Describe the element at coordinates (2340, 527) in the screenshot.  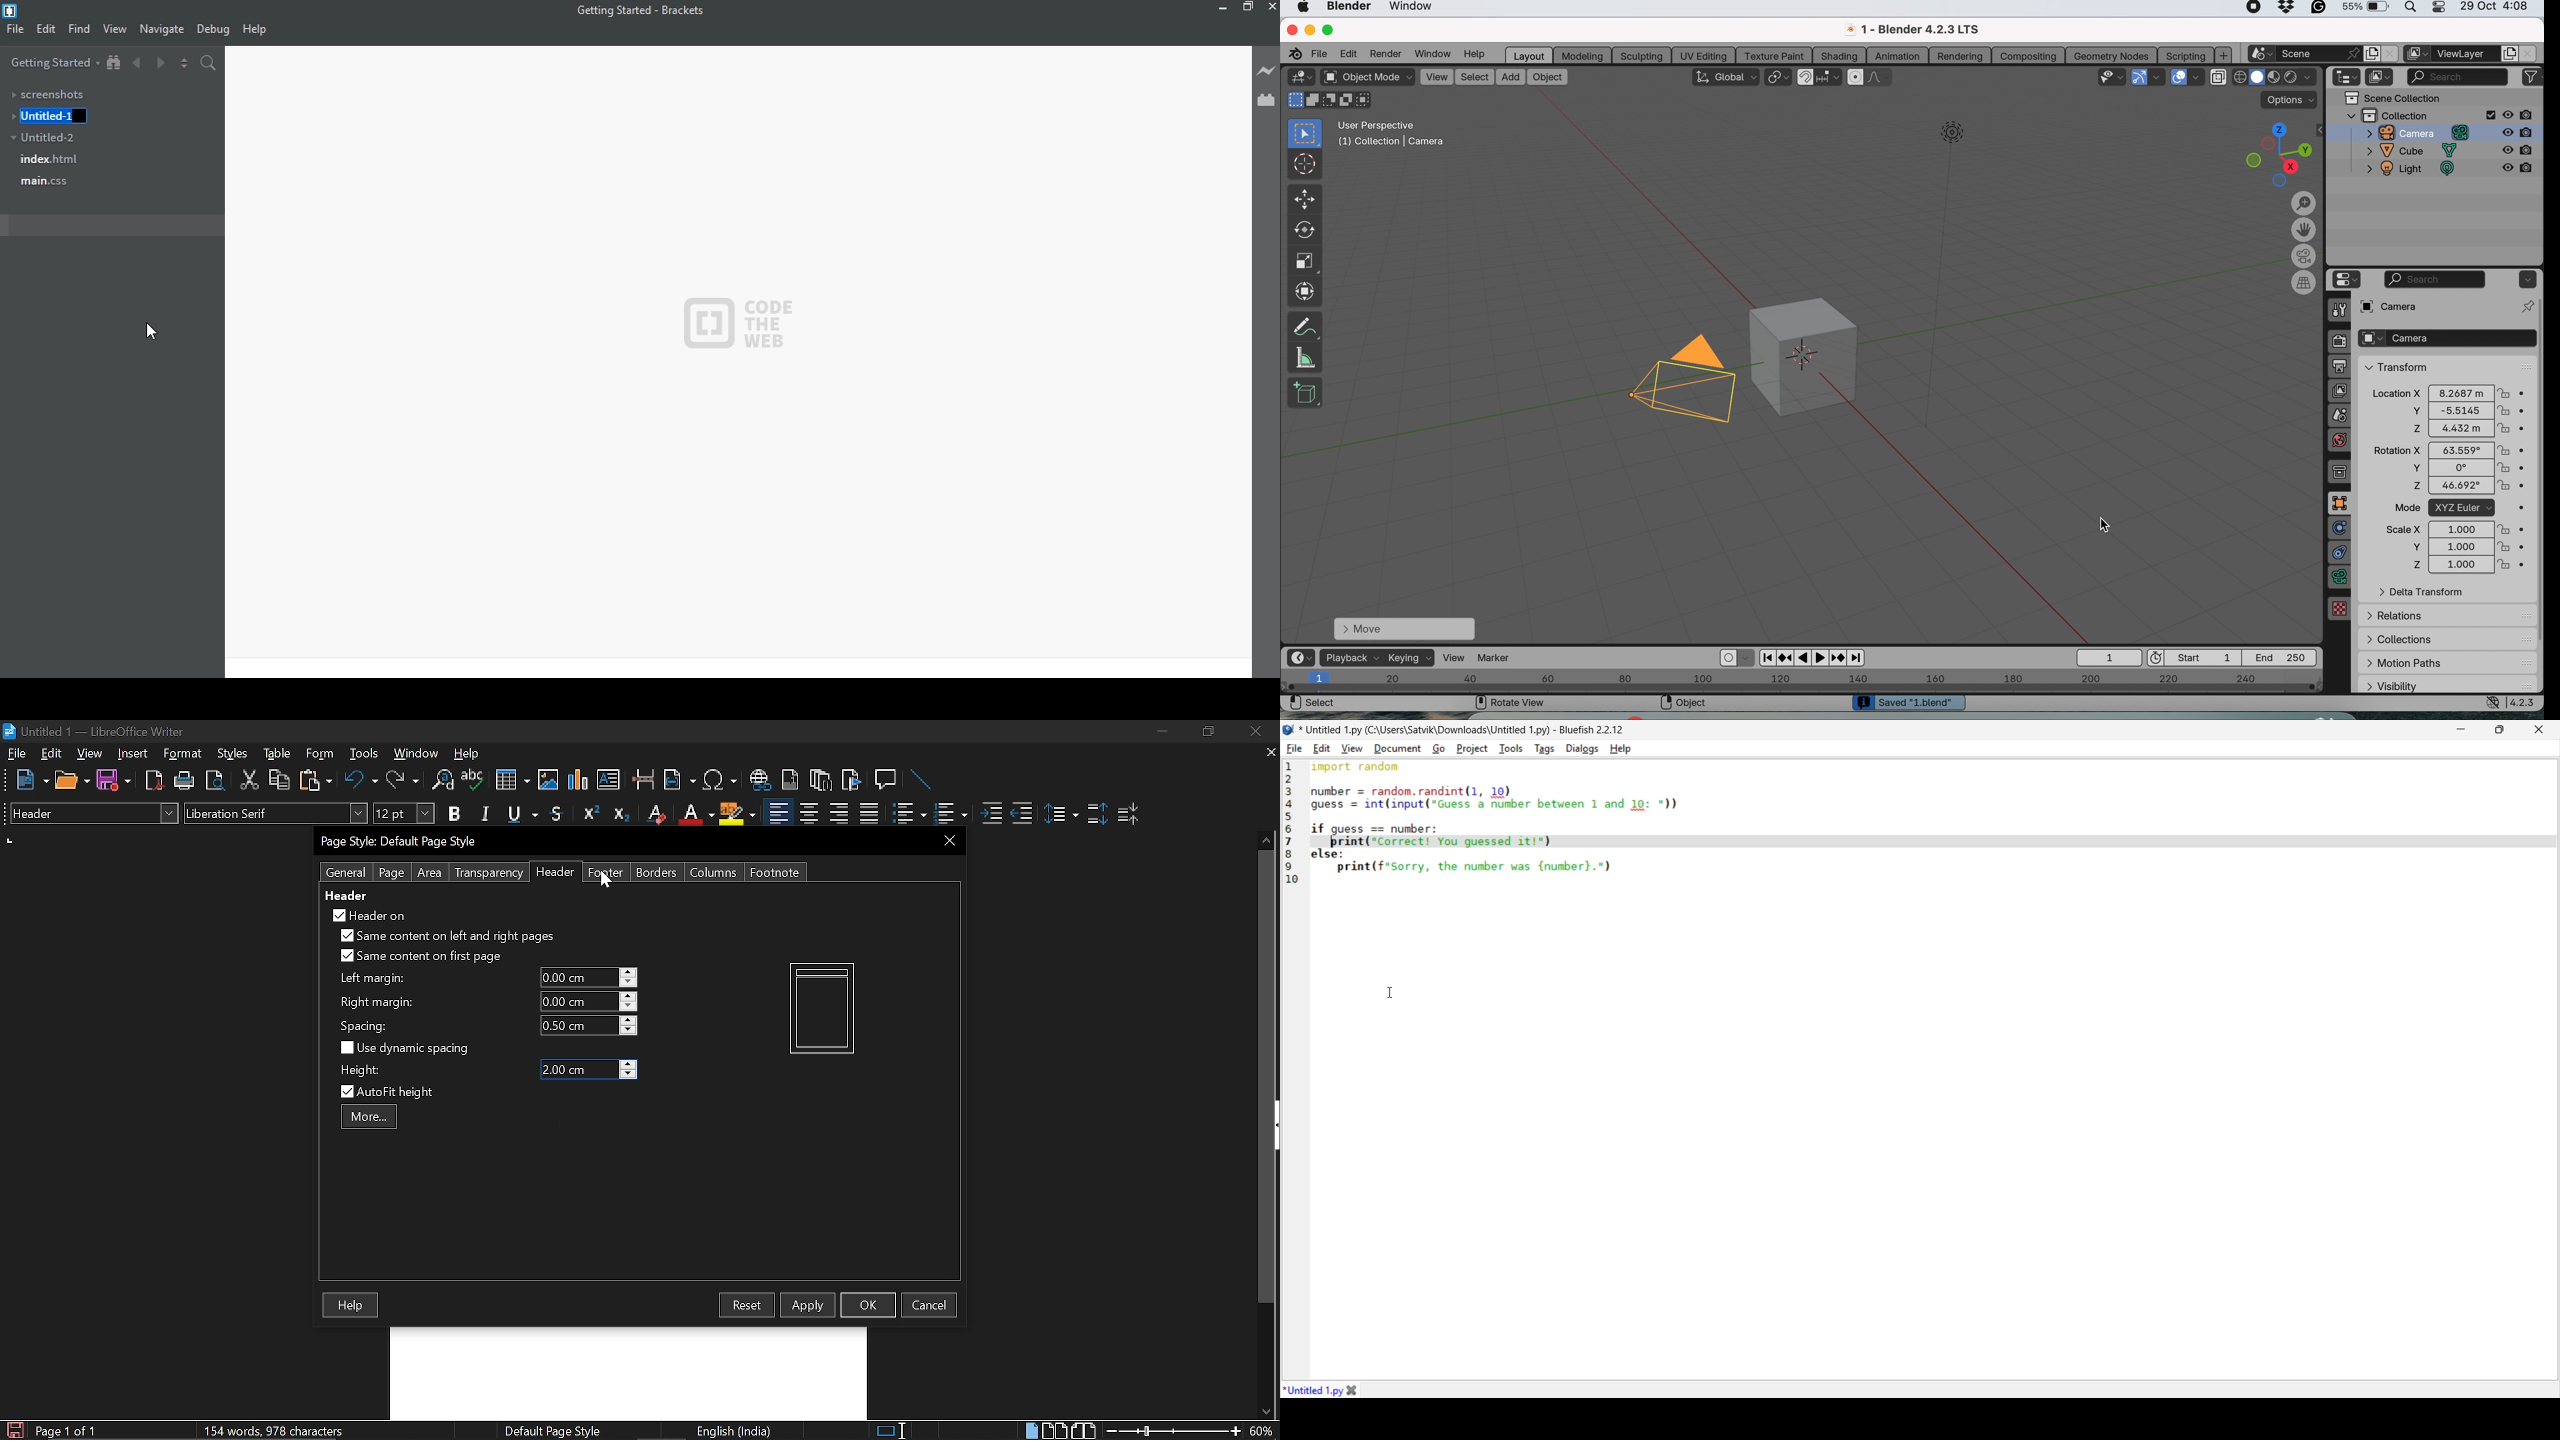
I see `physics` at that location.